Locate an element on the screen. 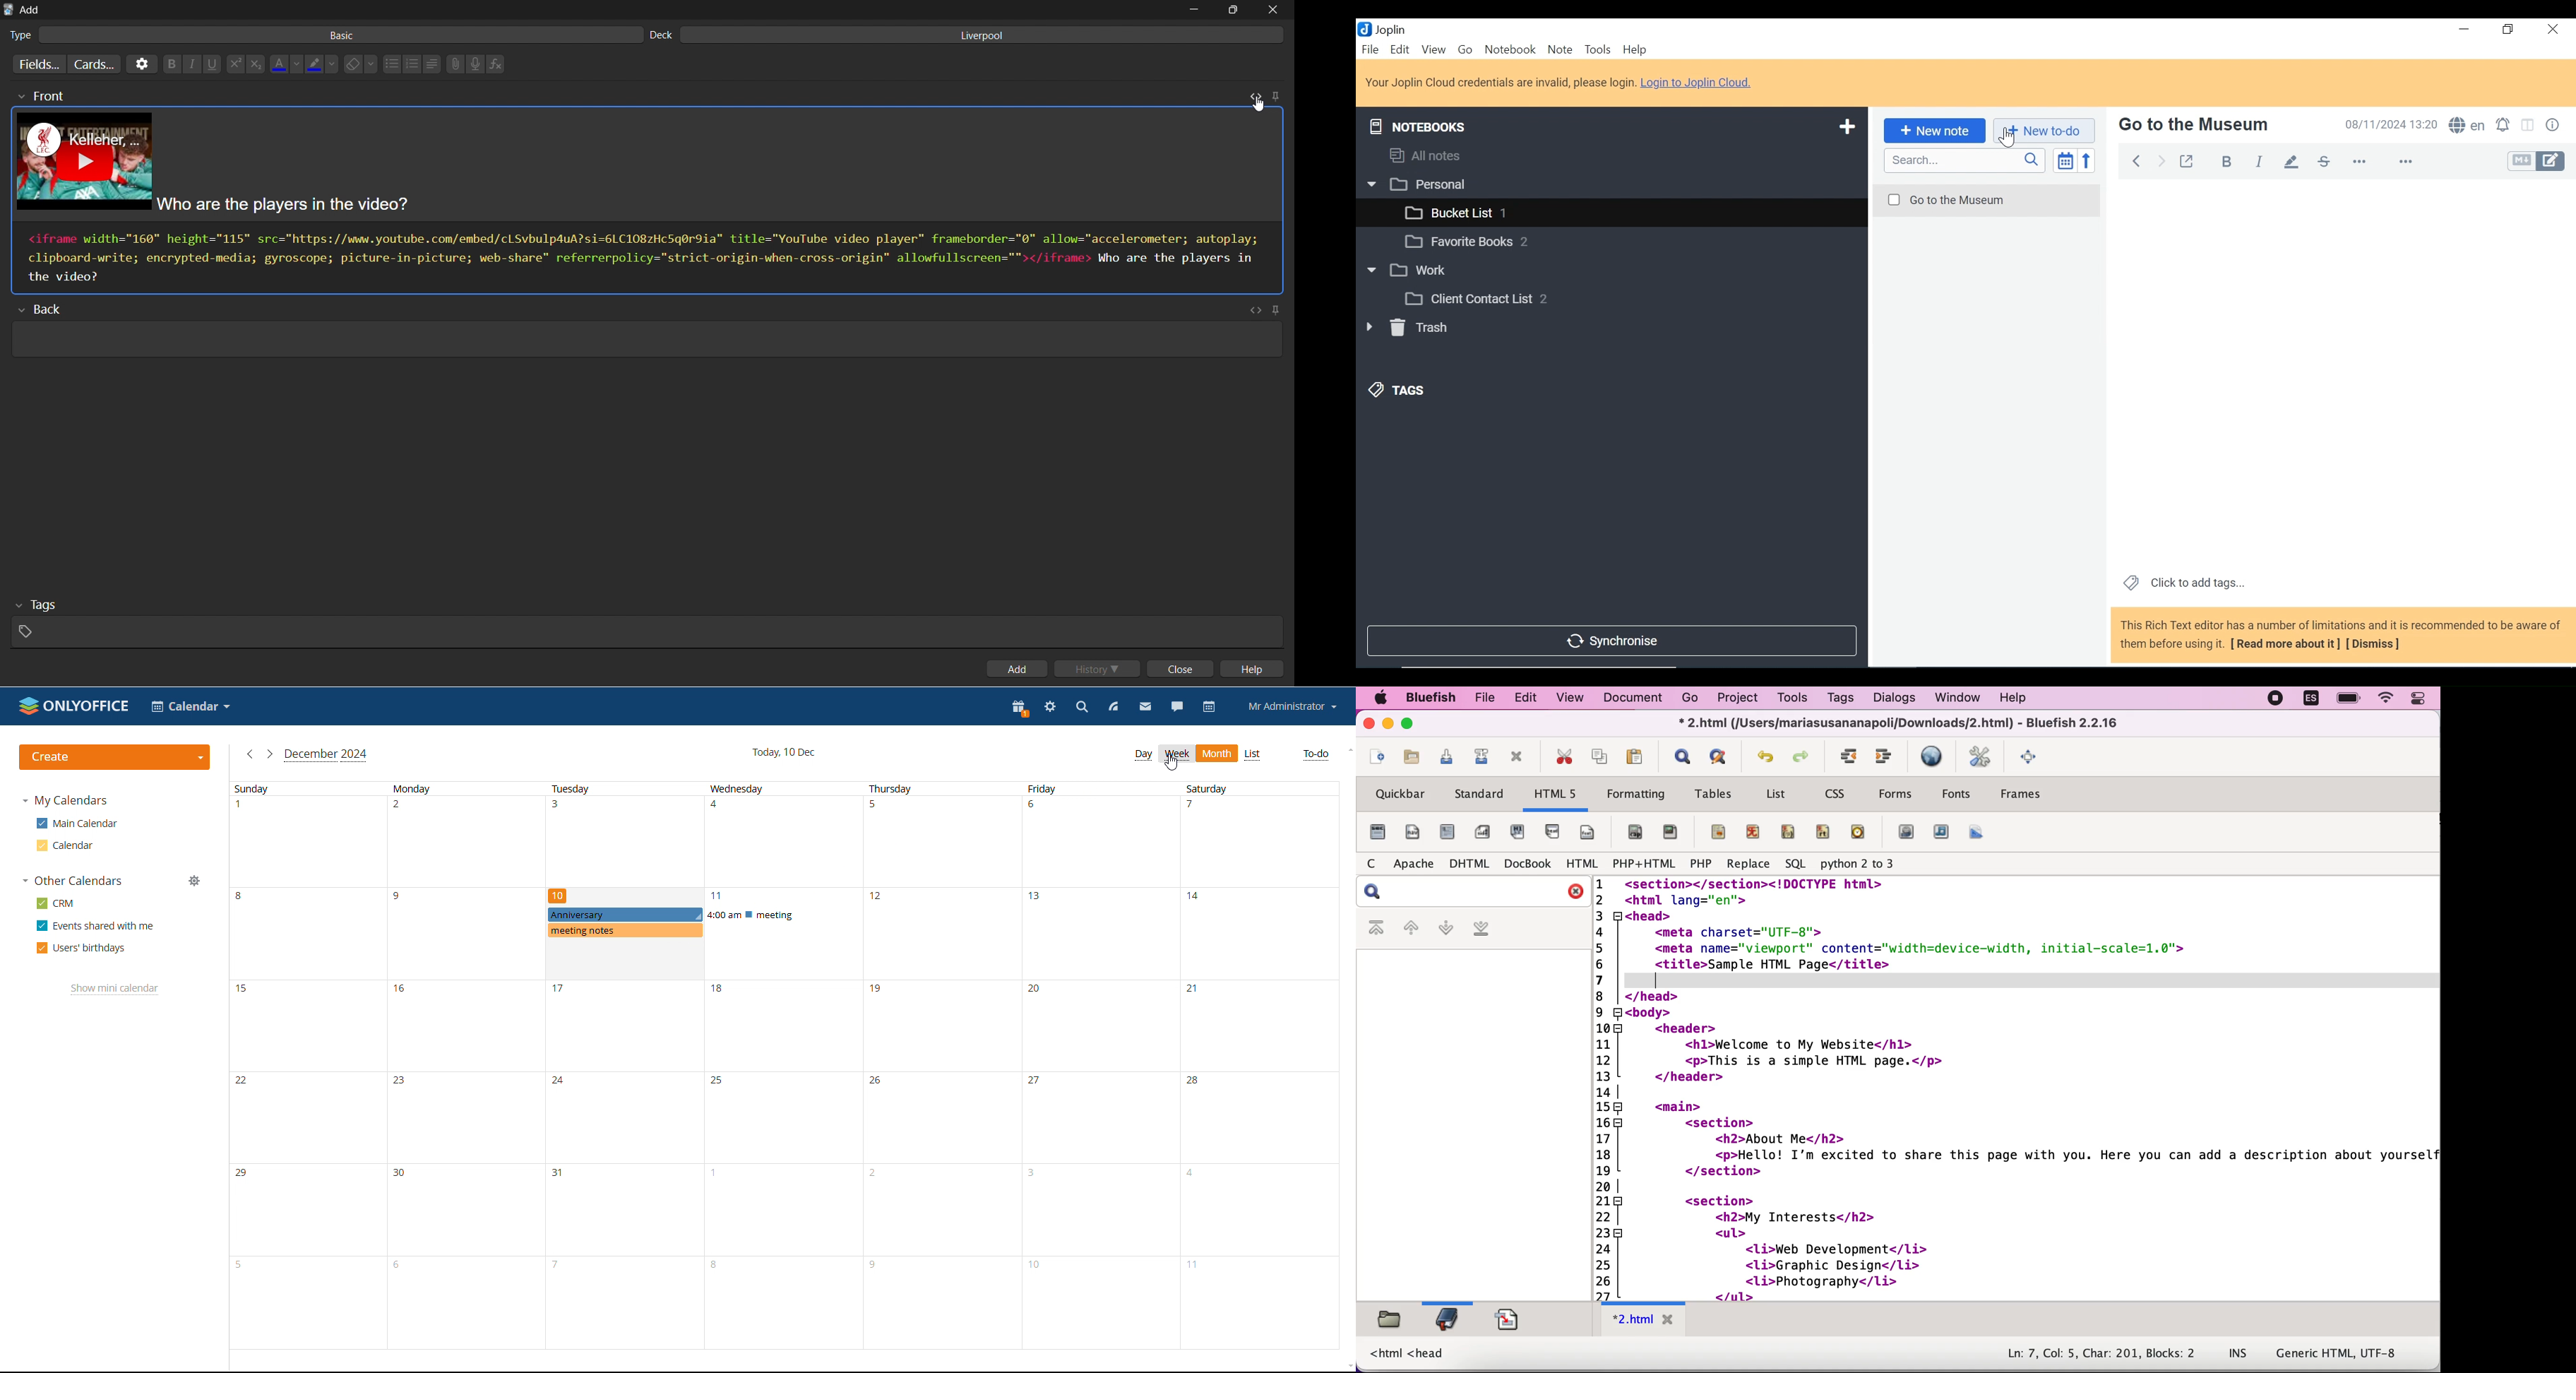 This screenshot has width=2576, height=1400. php+html is located at coordinates (1645, 865).